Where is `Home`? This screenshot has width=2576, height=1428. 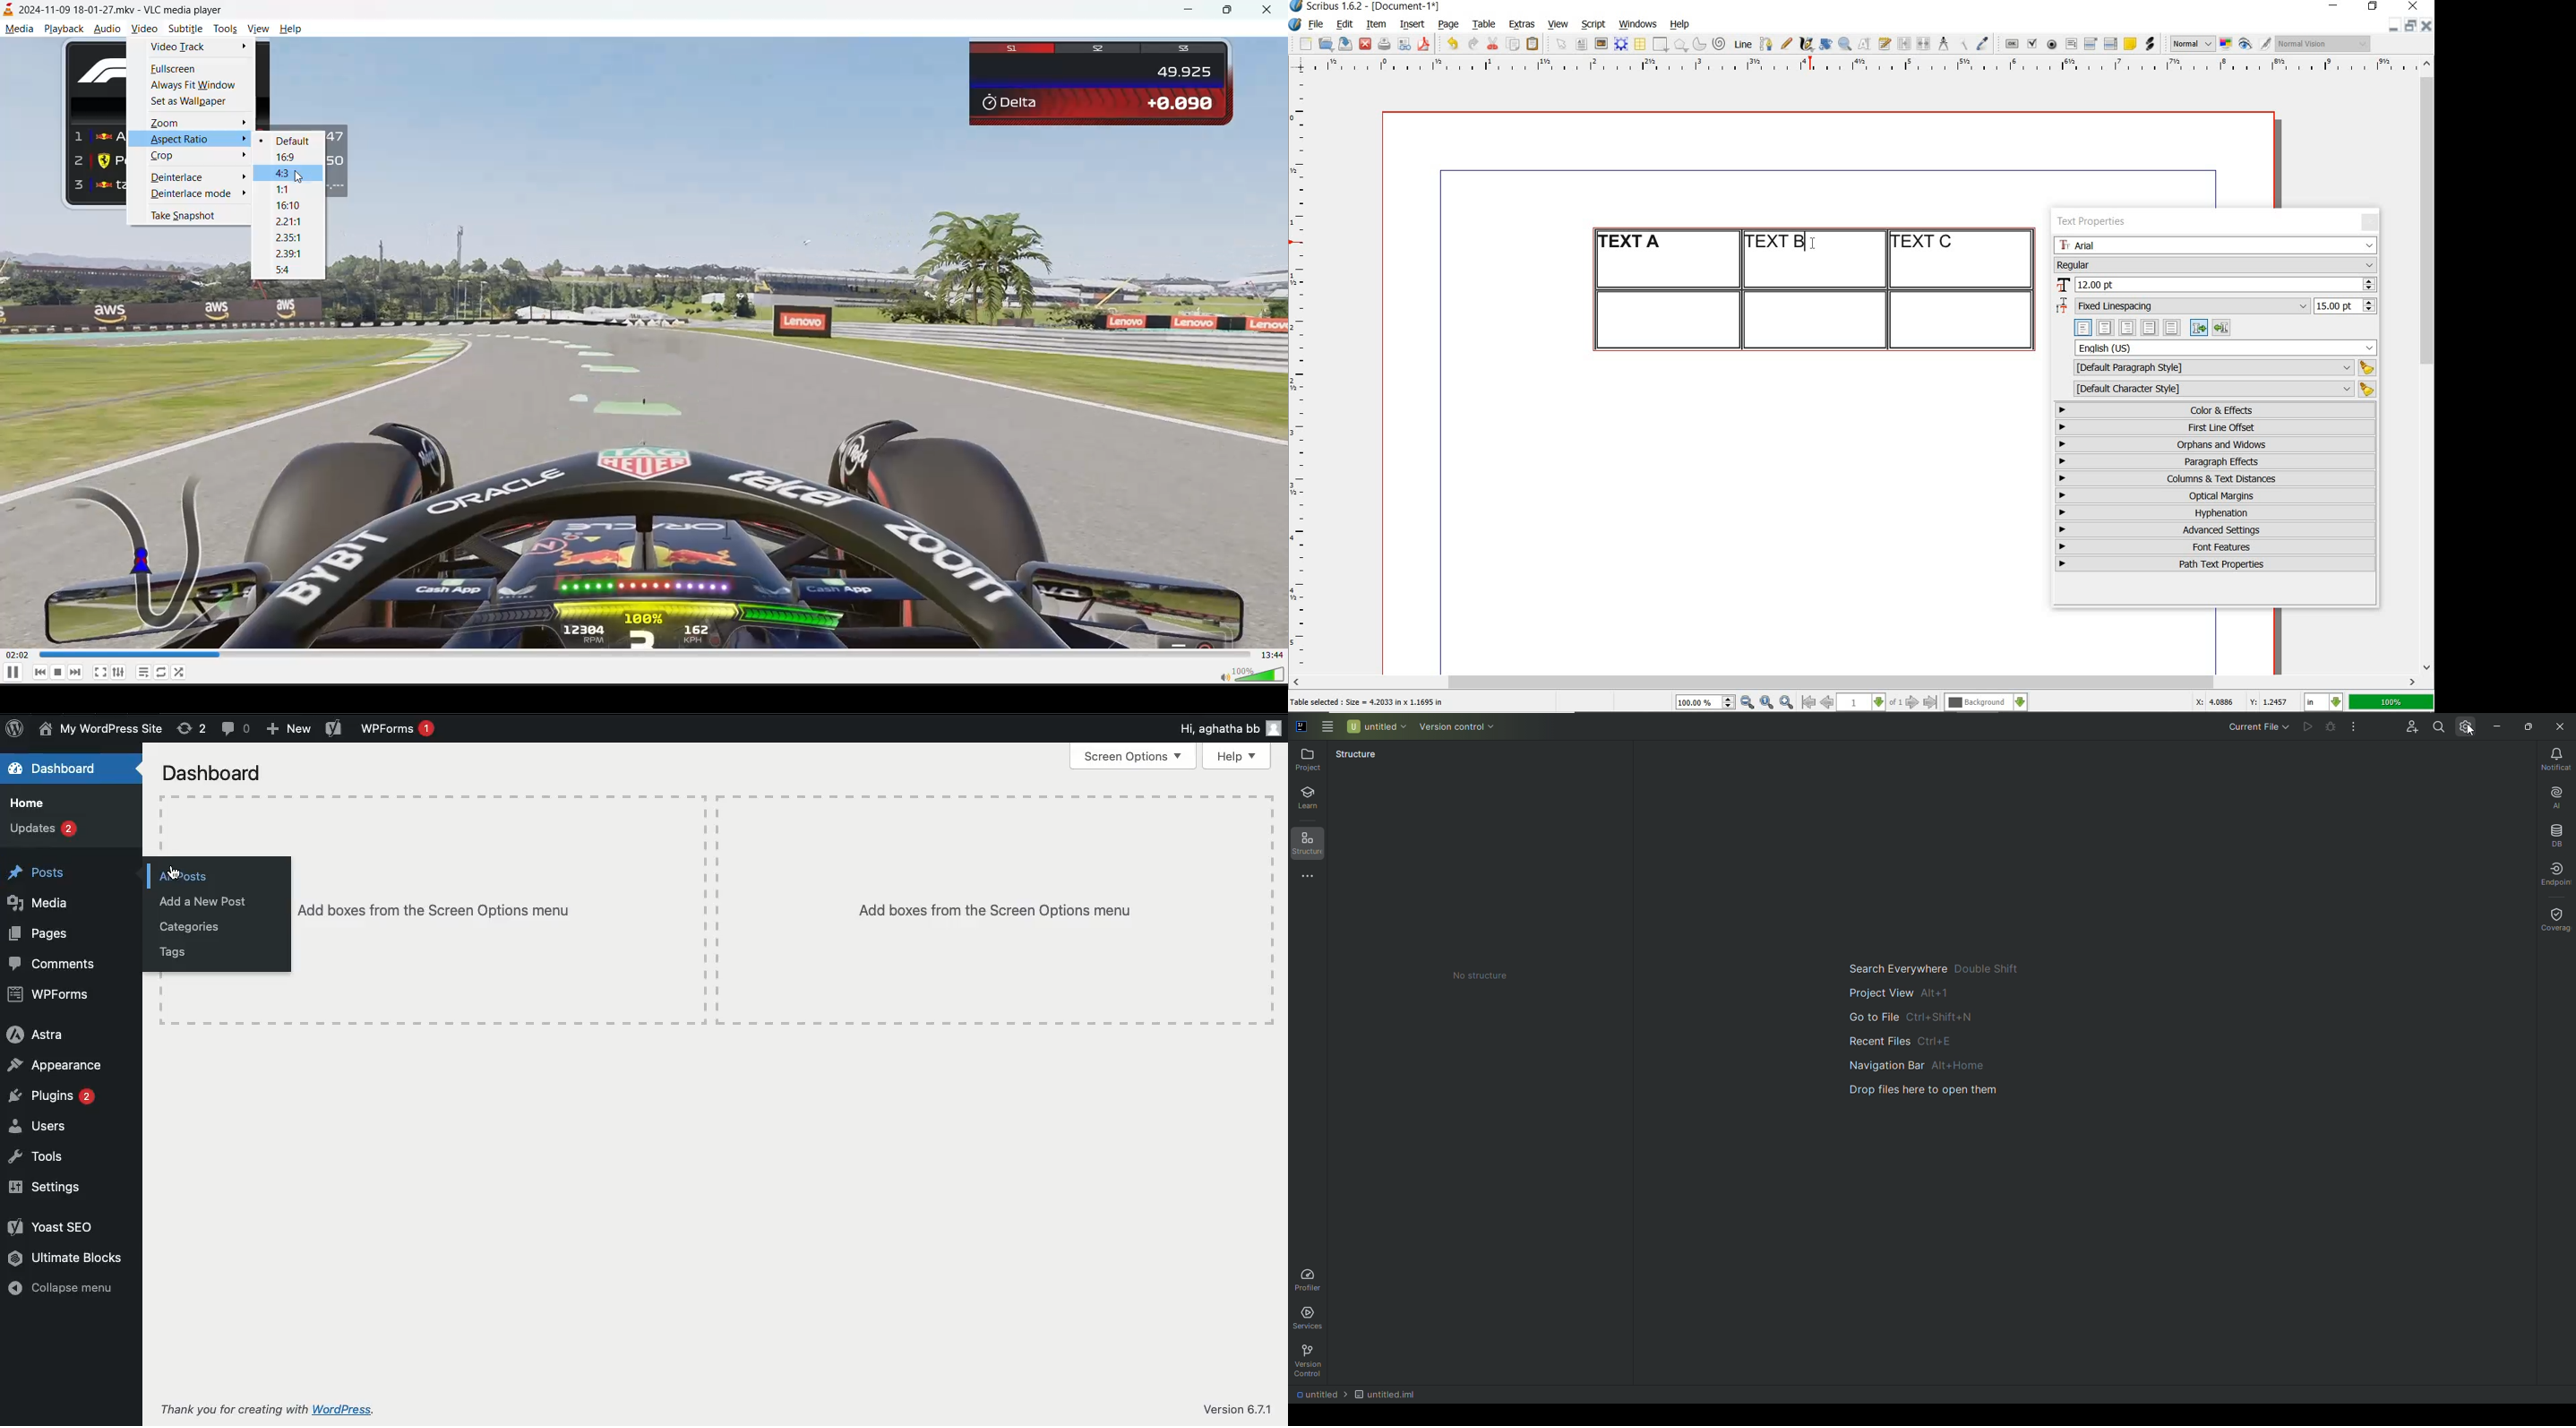
Home is located at coordinates (27, 803).